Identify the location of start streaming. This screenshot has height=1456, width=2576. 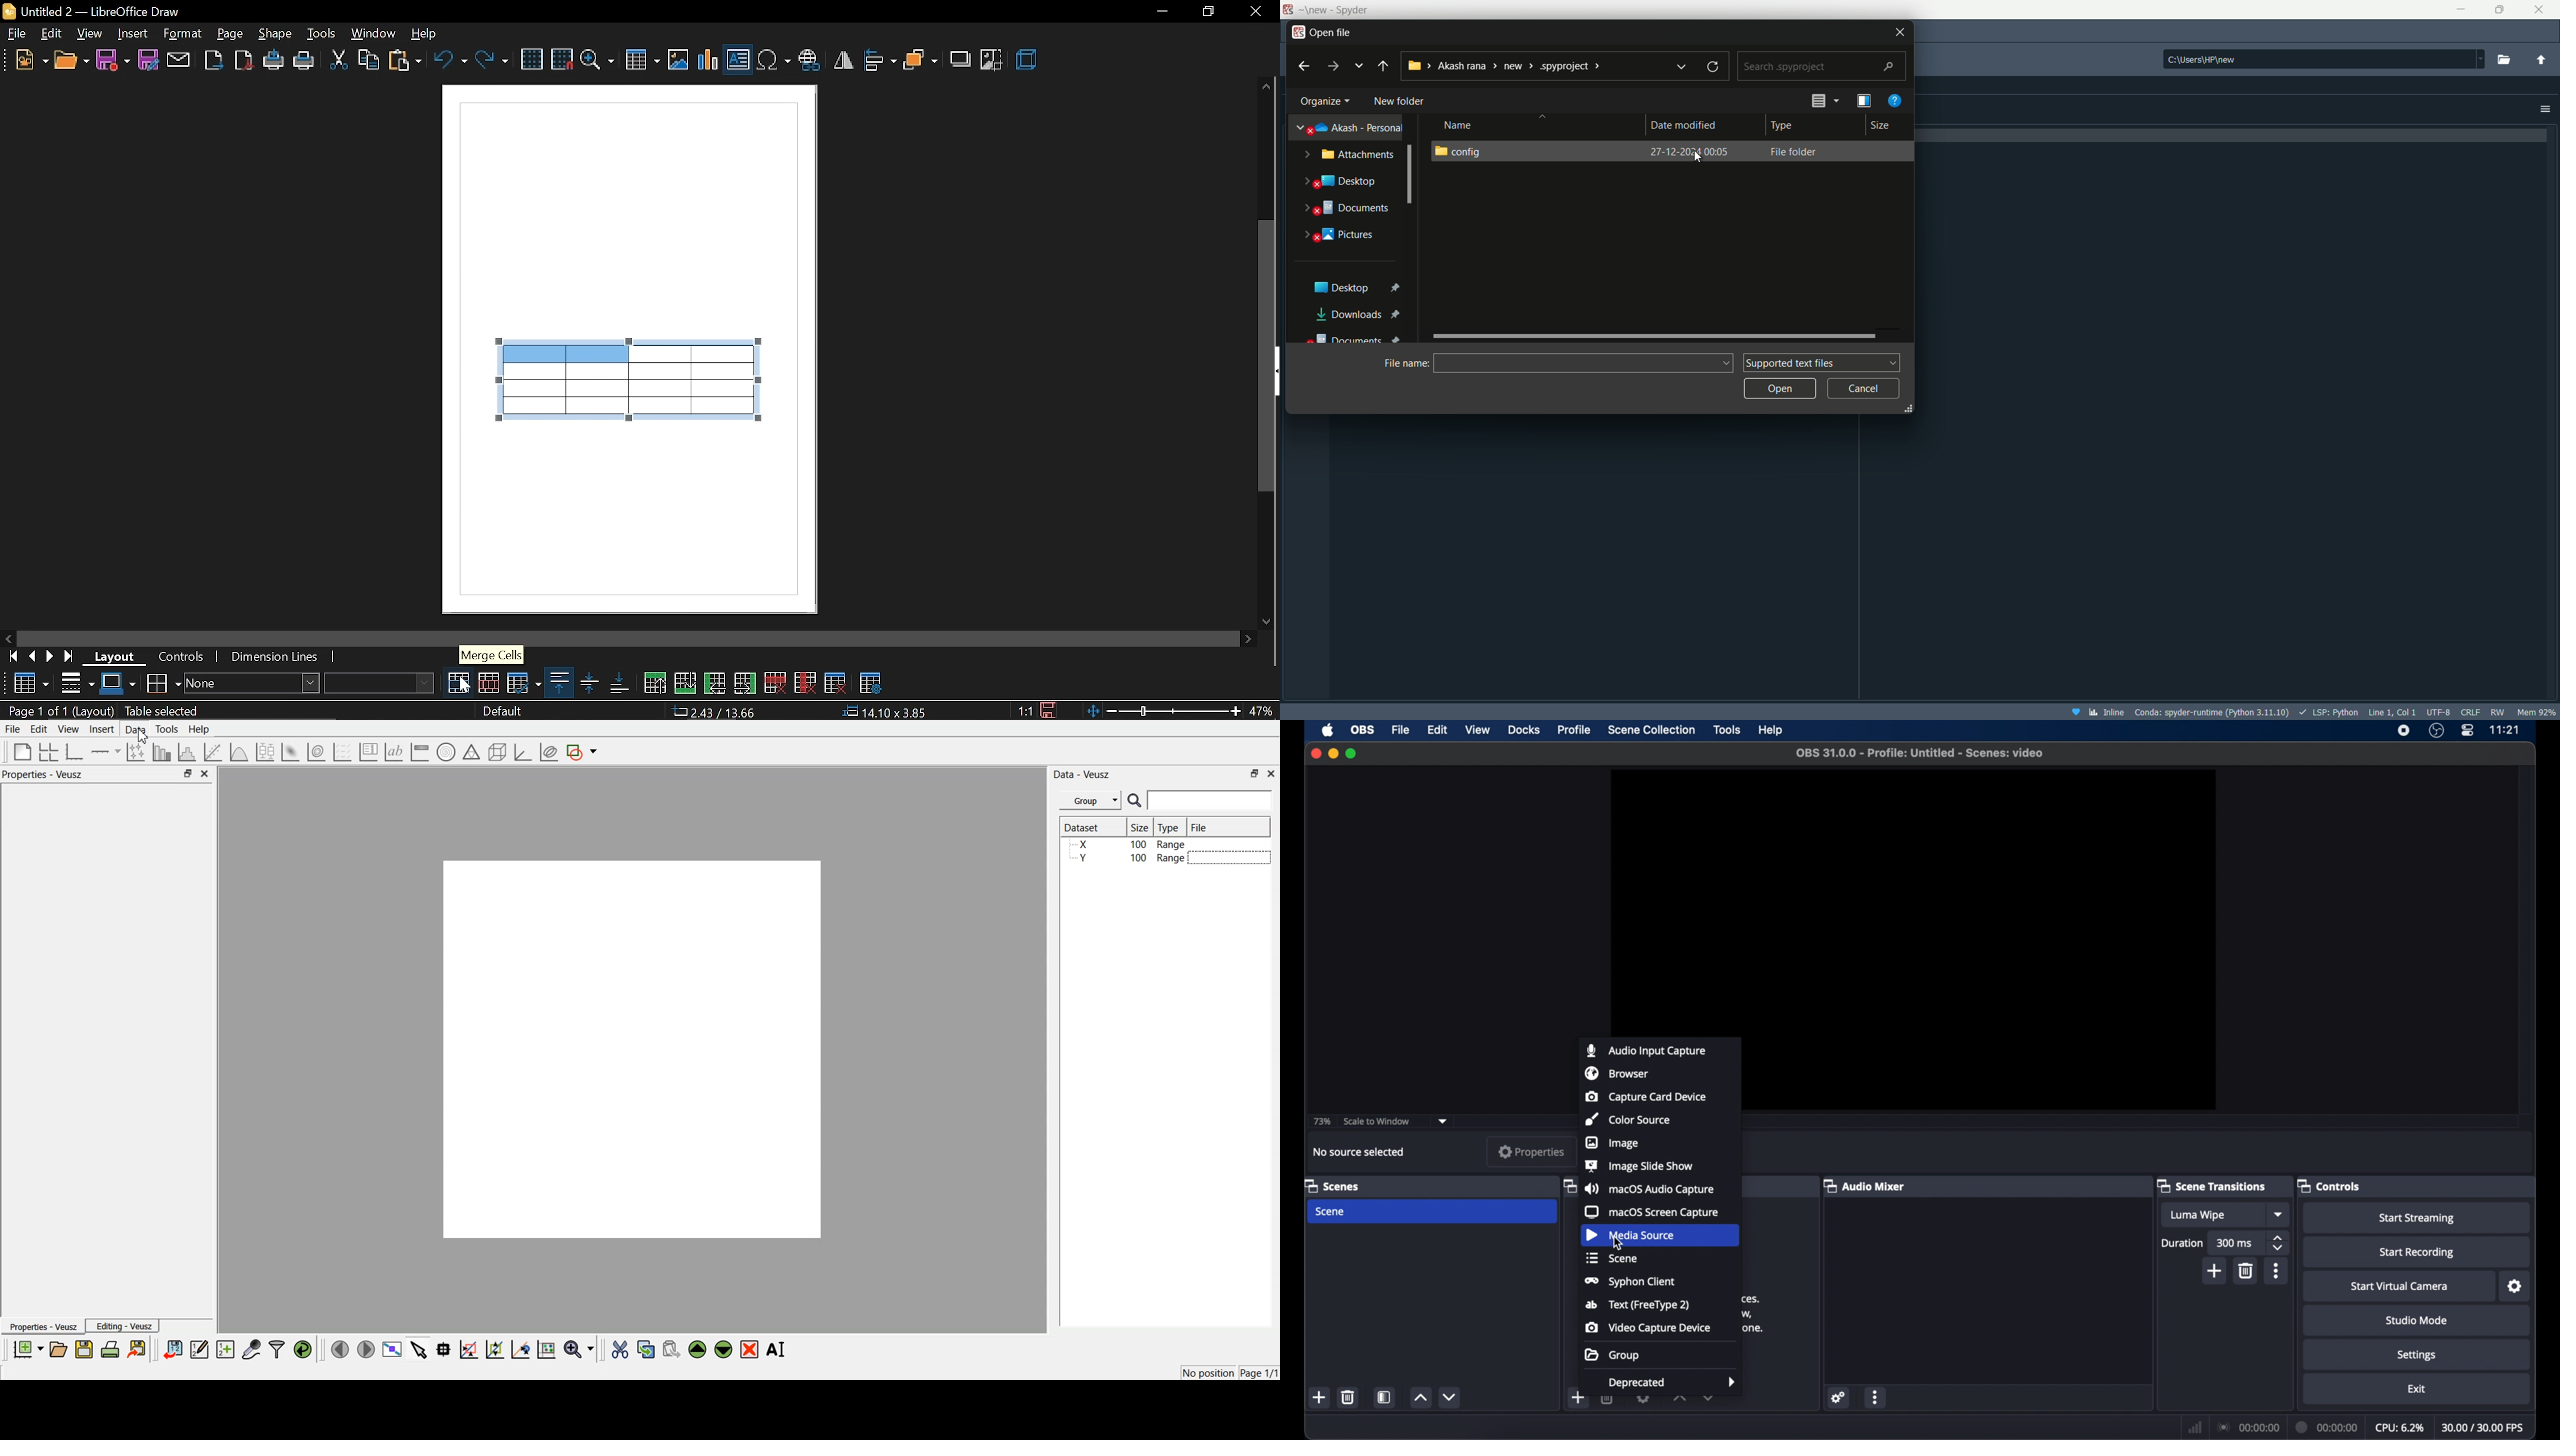
(2417, 1217).